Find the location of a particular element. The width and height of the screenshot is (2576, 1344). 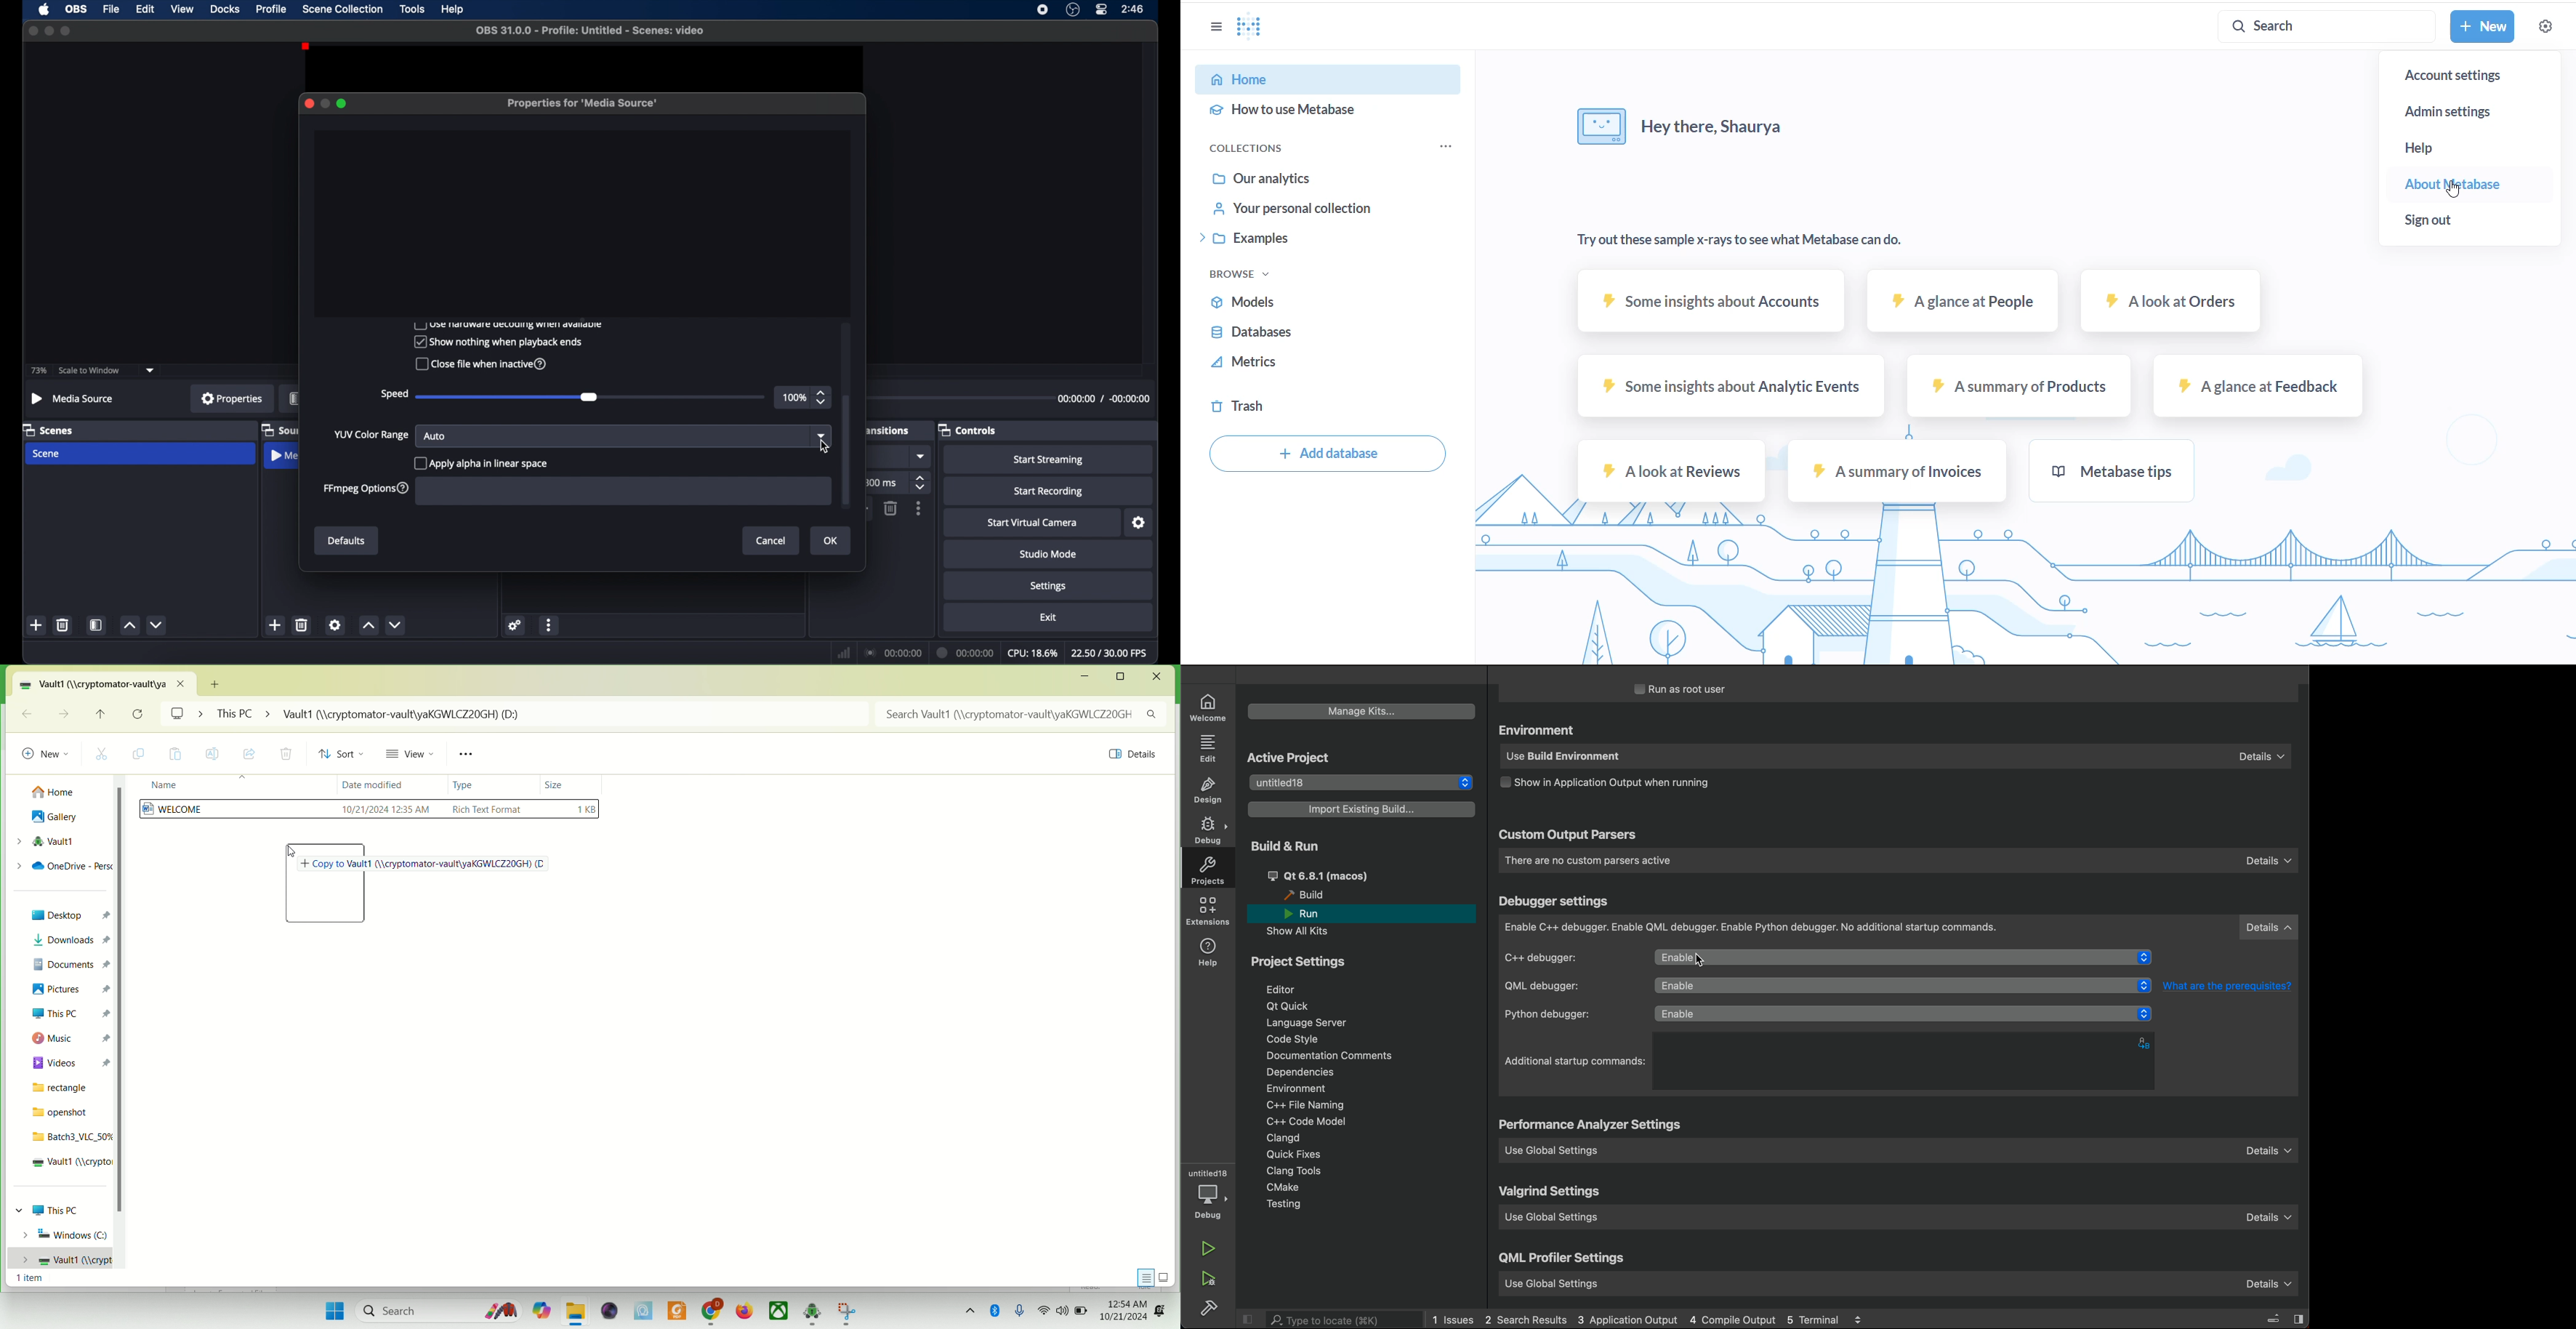

increment is located at coordinates (369, 626).